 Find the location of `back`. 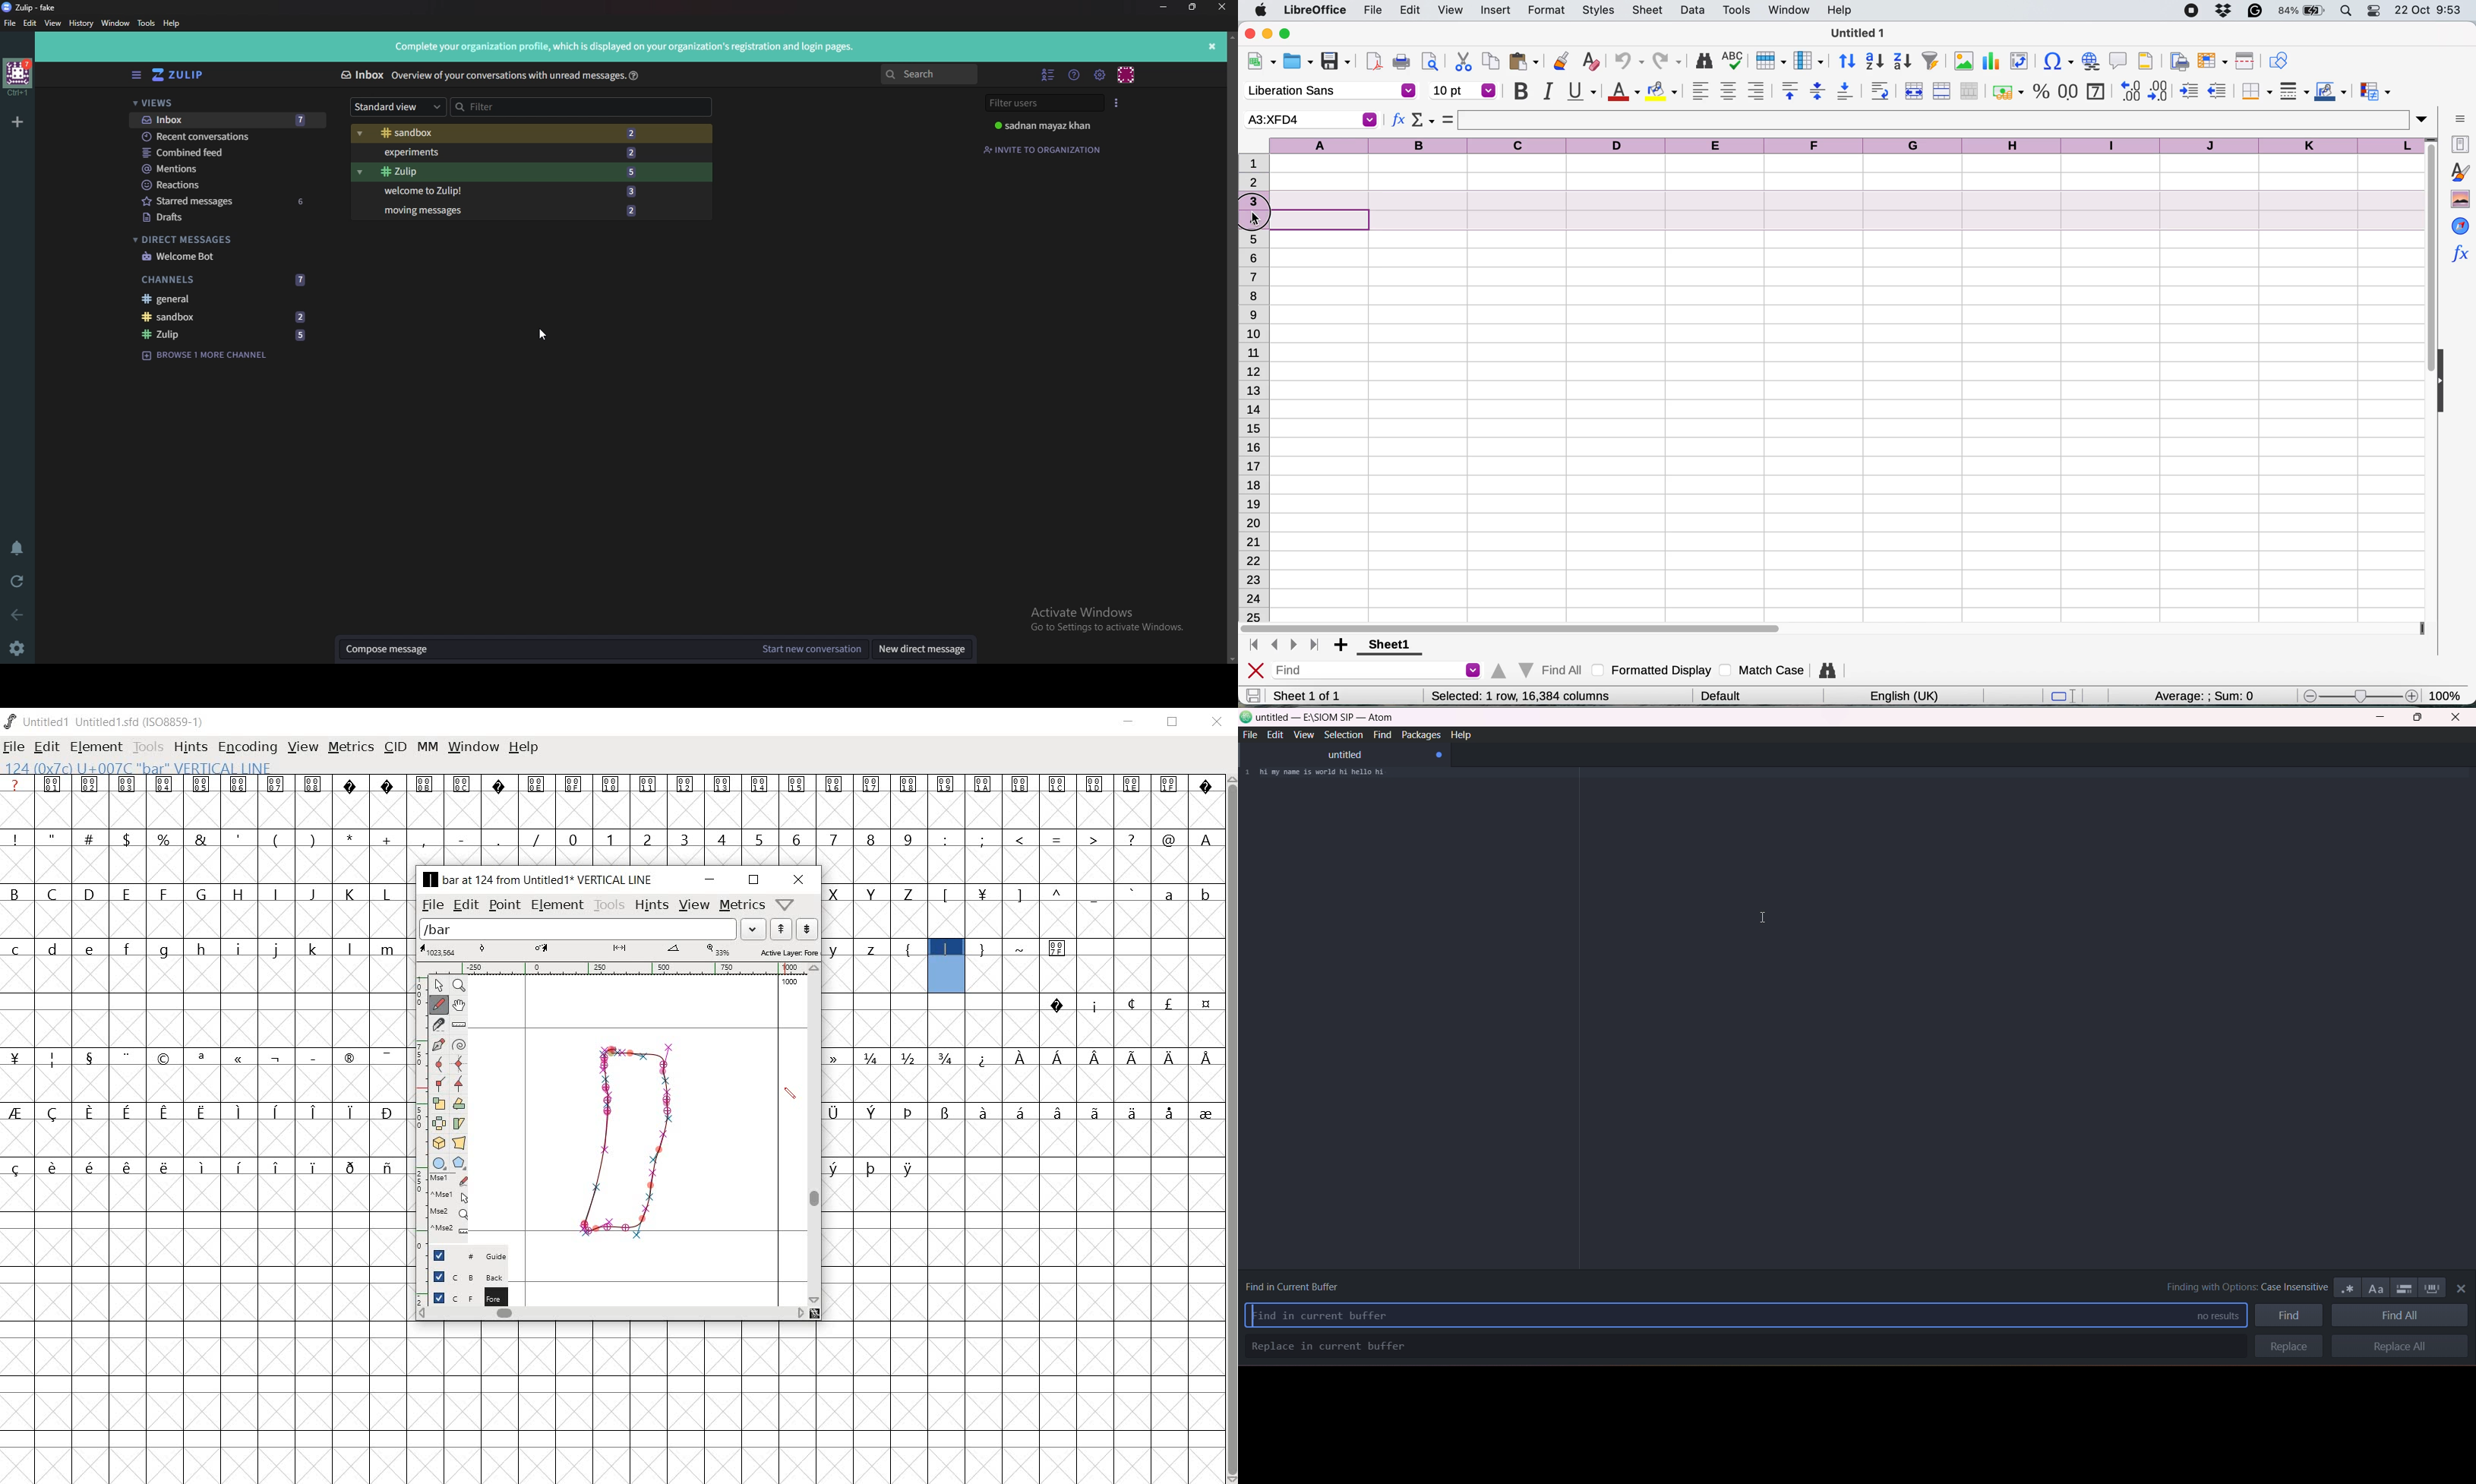

back is located at coordinates (19, 616).